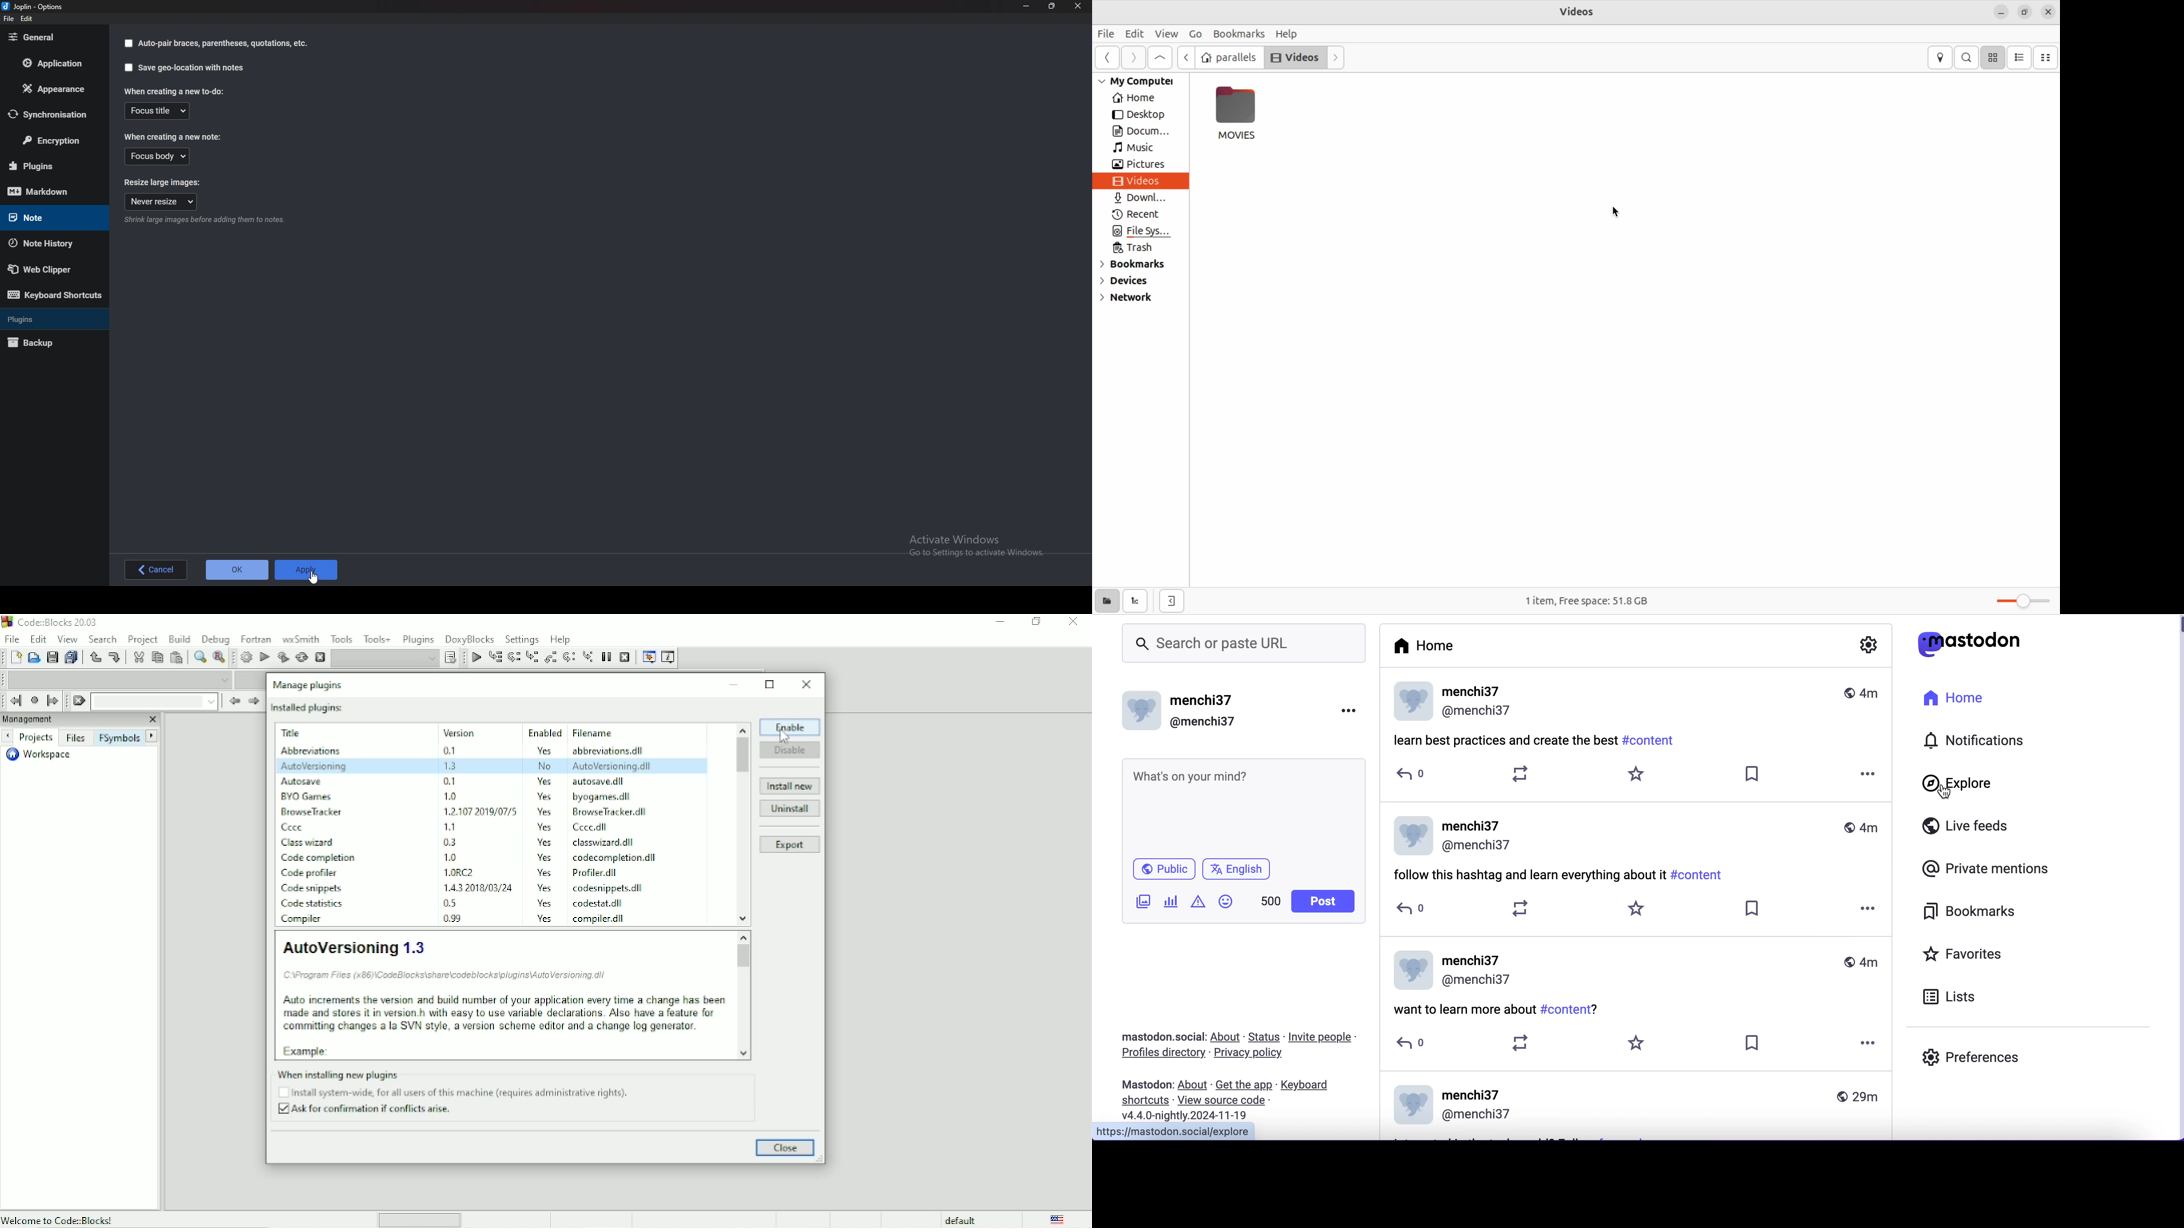  Describe the element at coordinates (589, 828) in the screenshot. I see `file` at that location.